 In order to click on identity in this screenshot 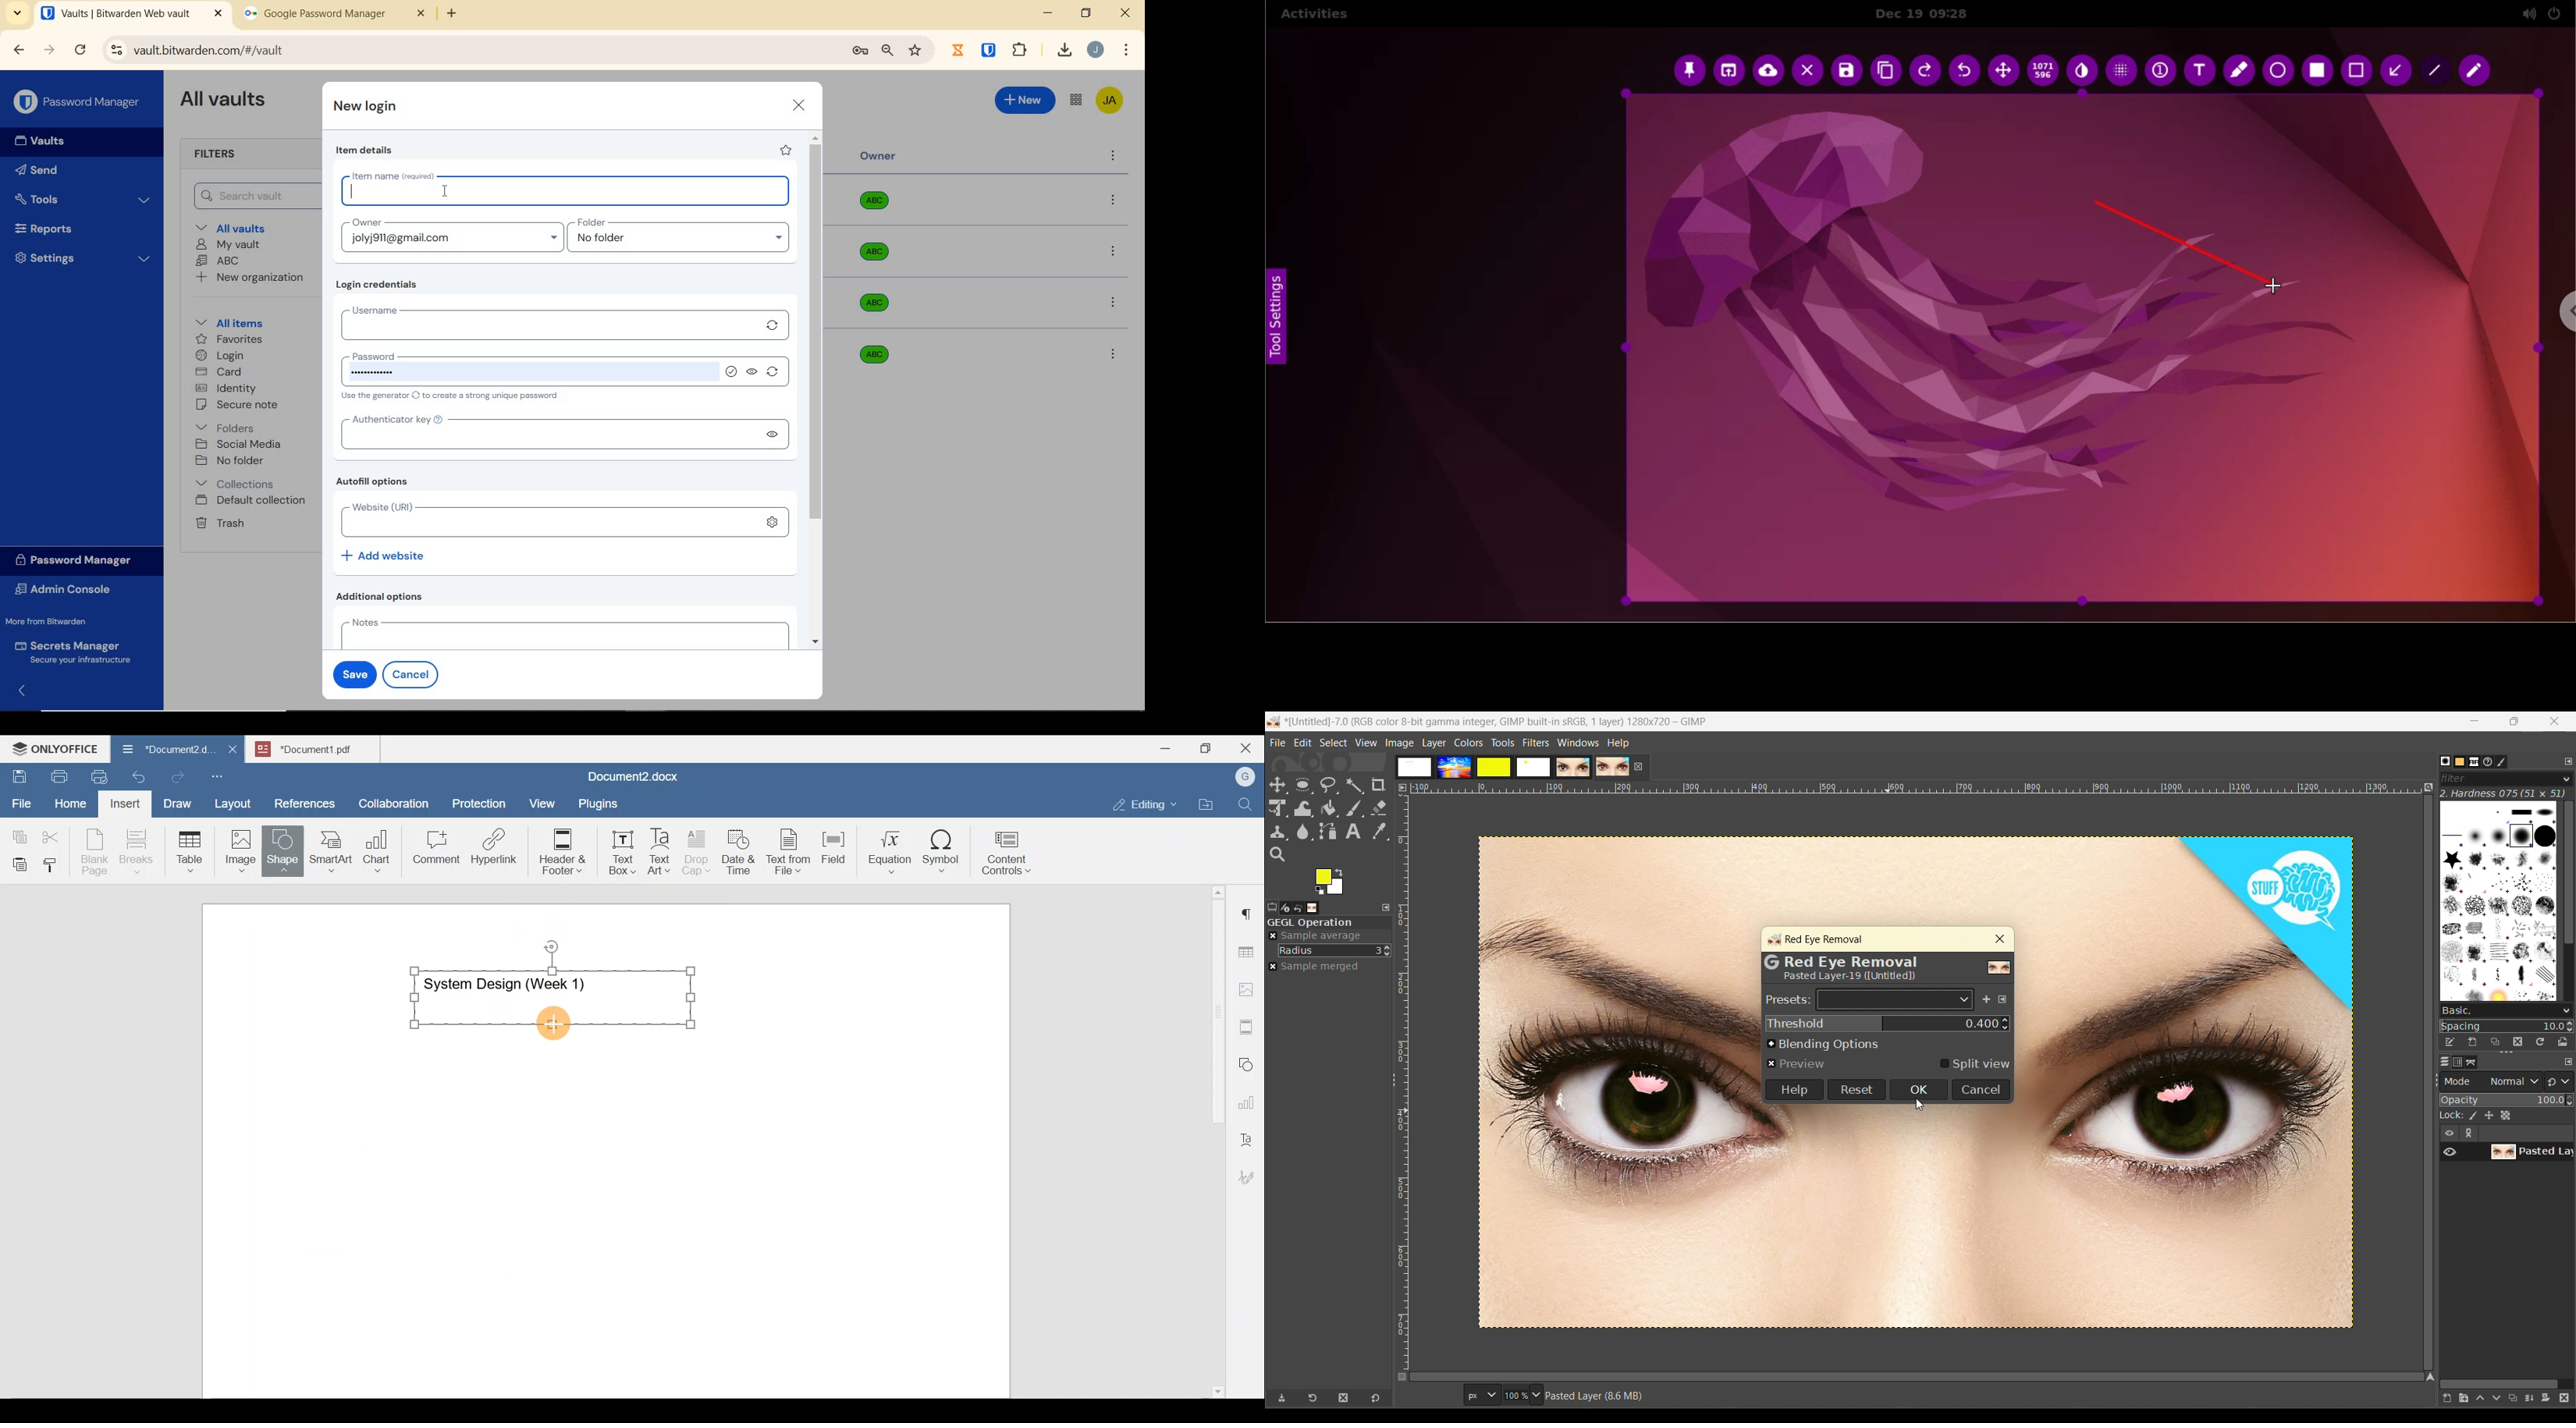, I will do `click(226, 388)`.